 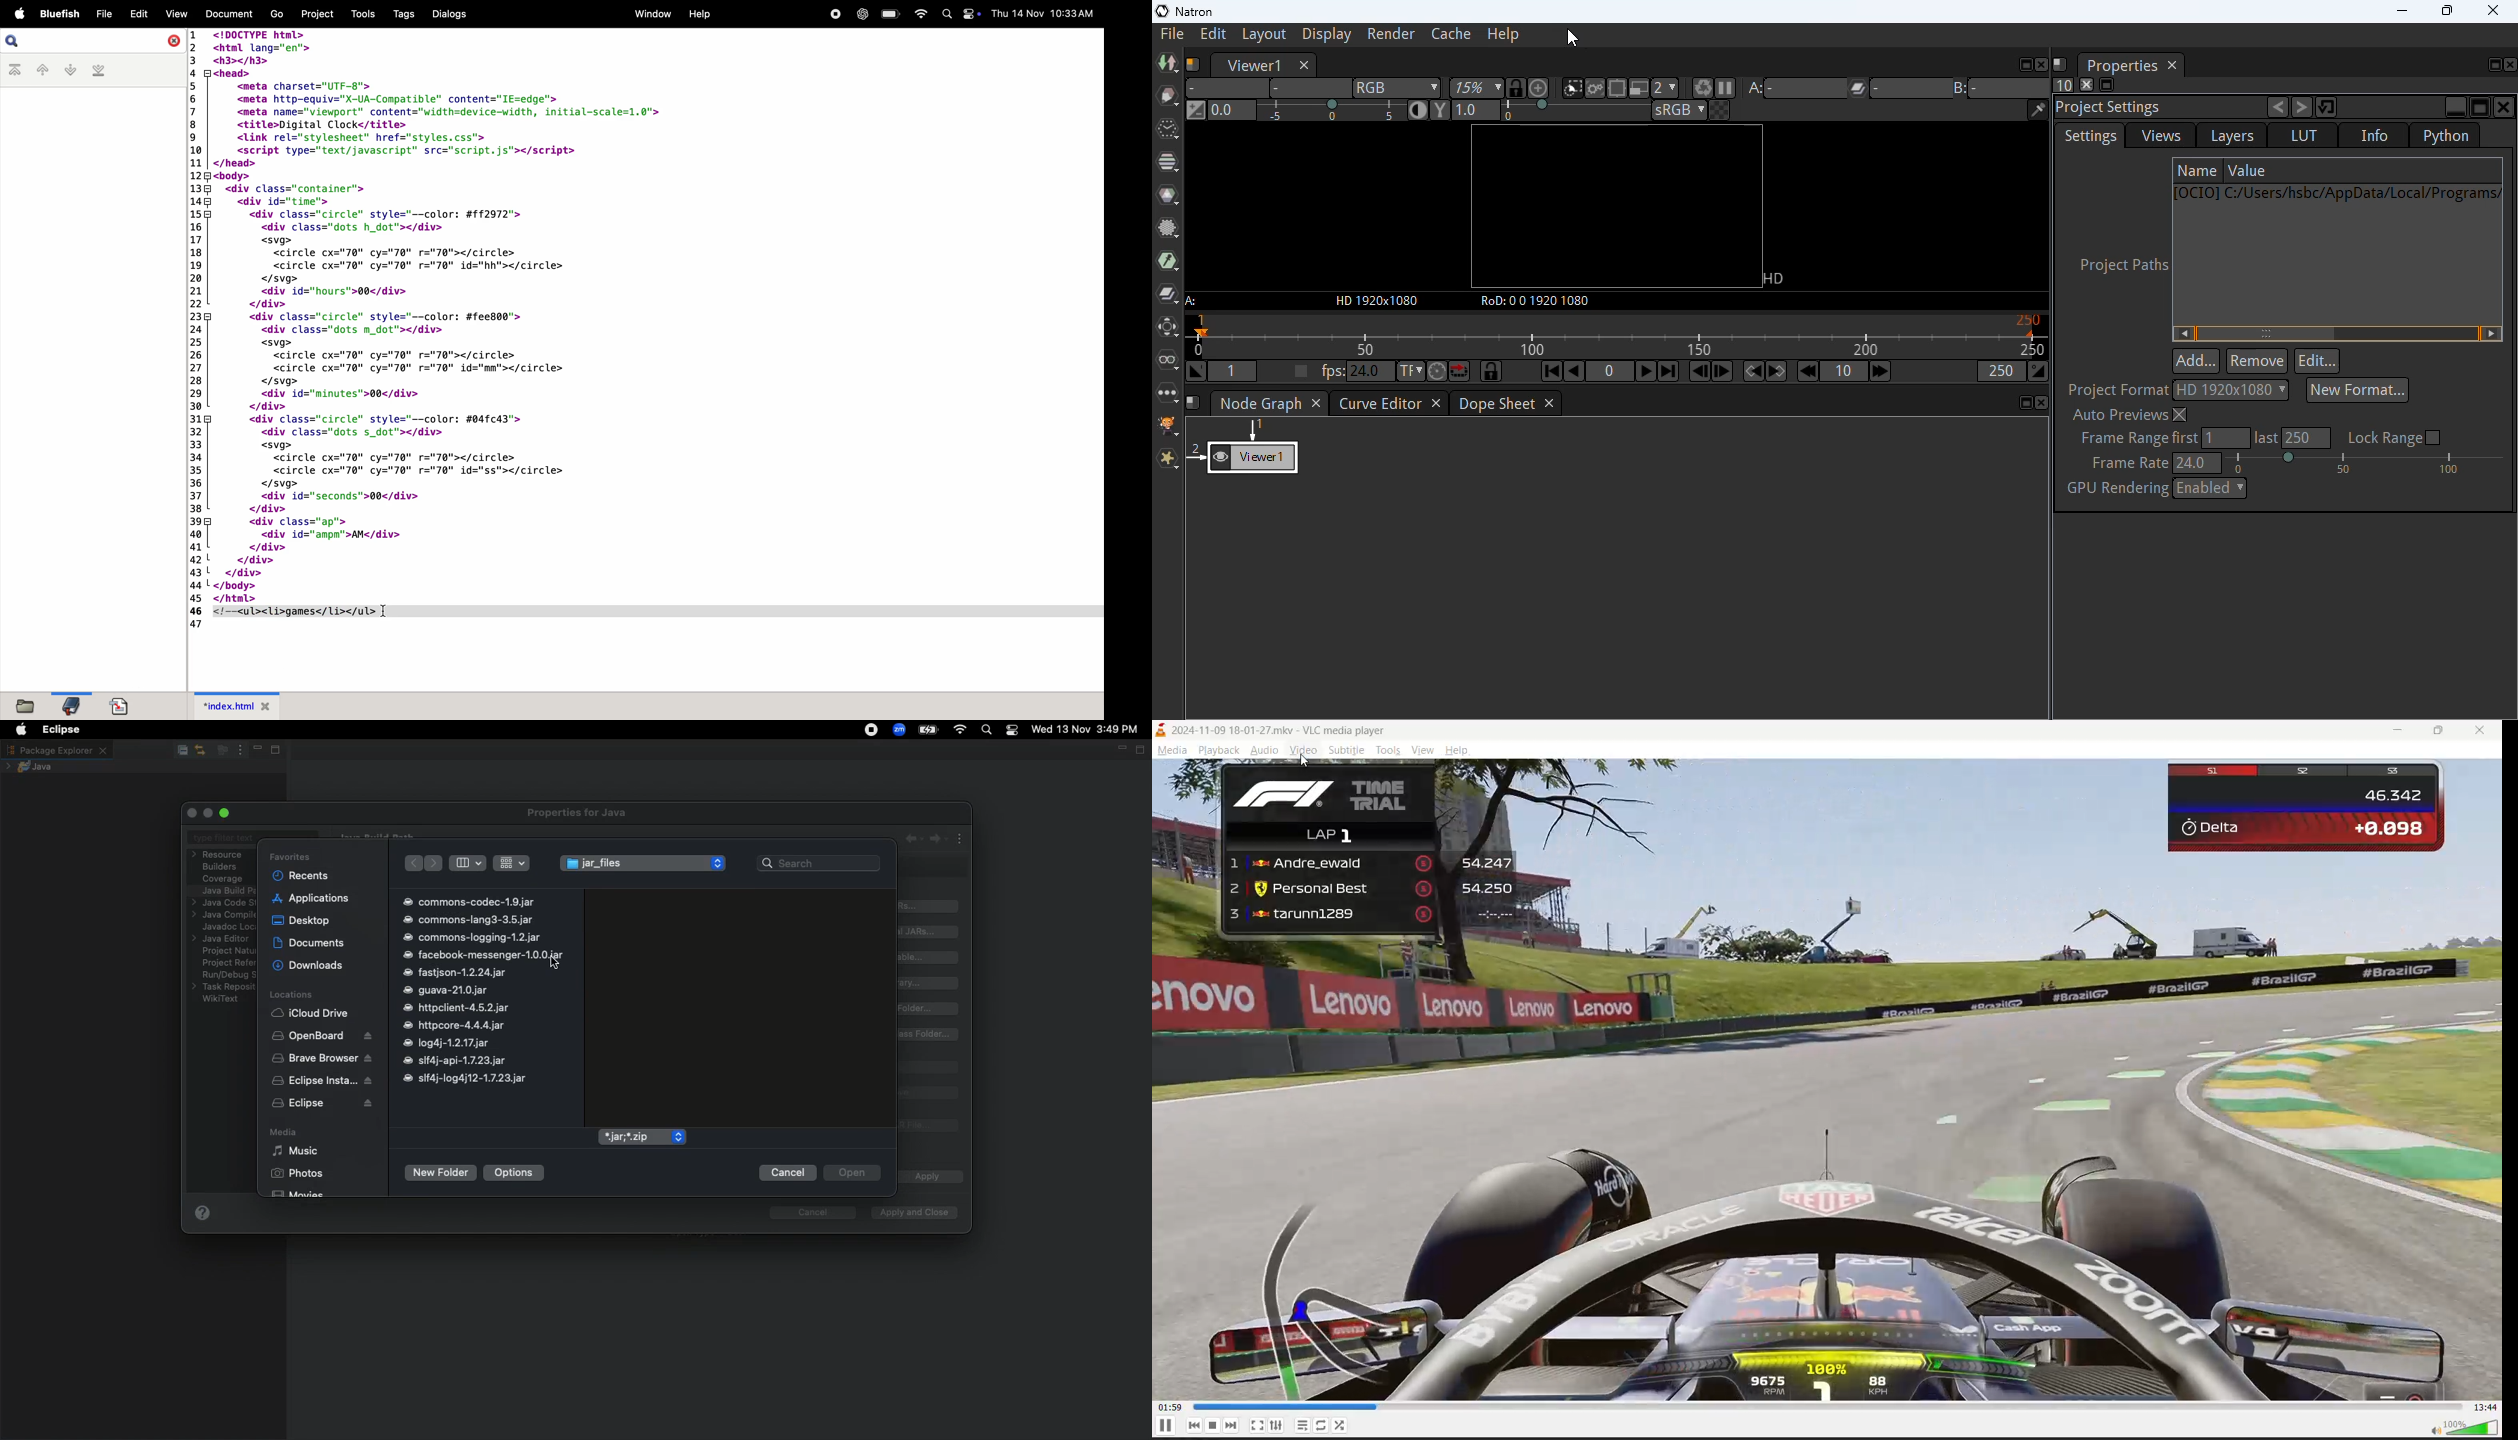 I want to click on Search, so click(x=819, y=862).